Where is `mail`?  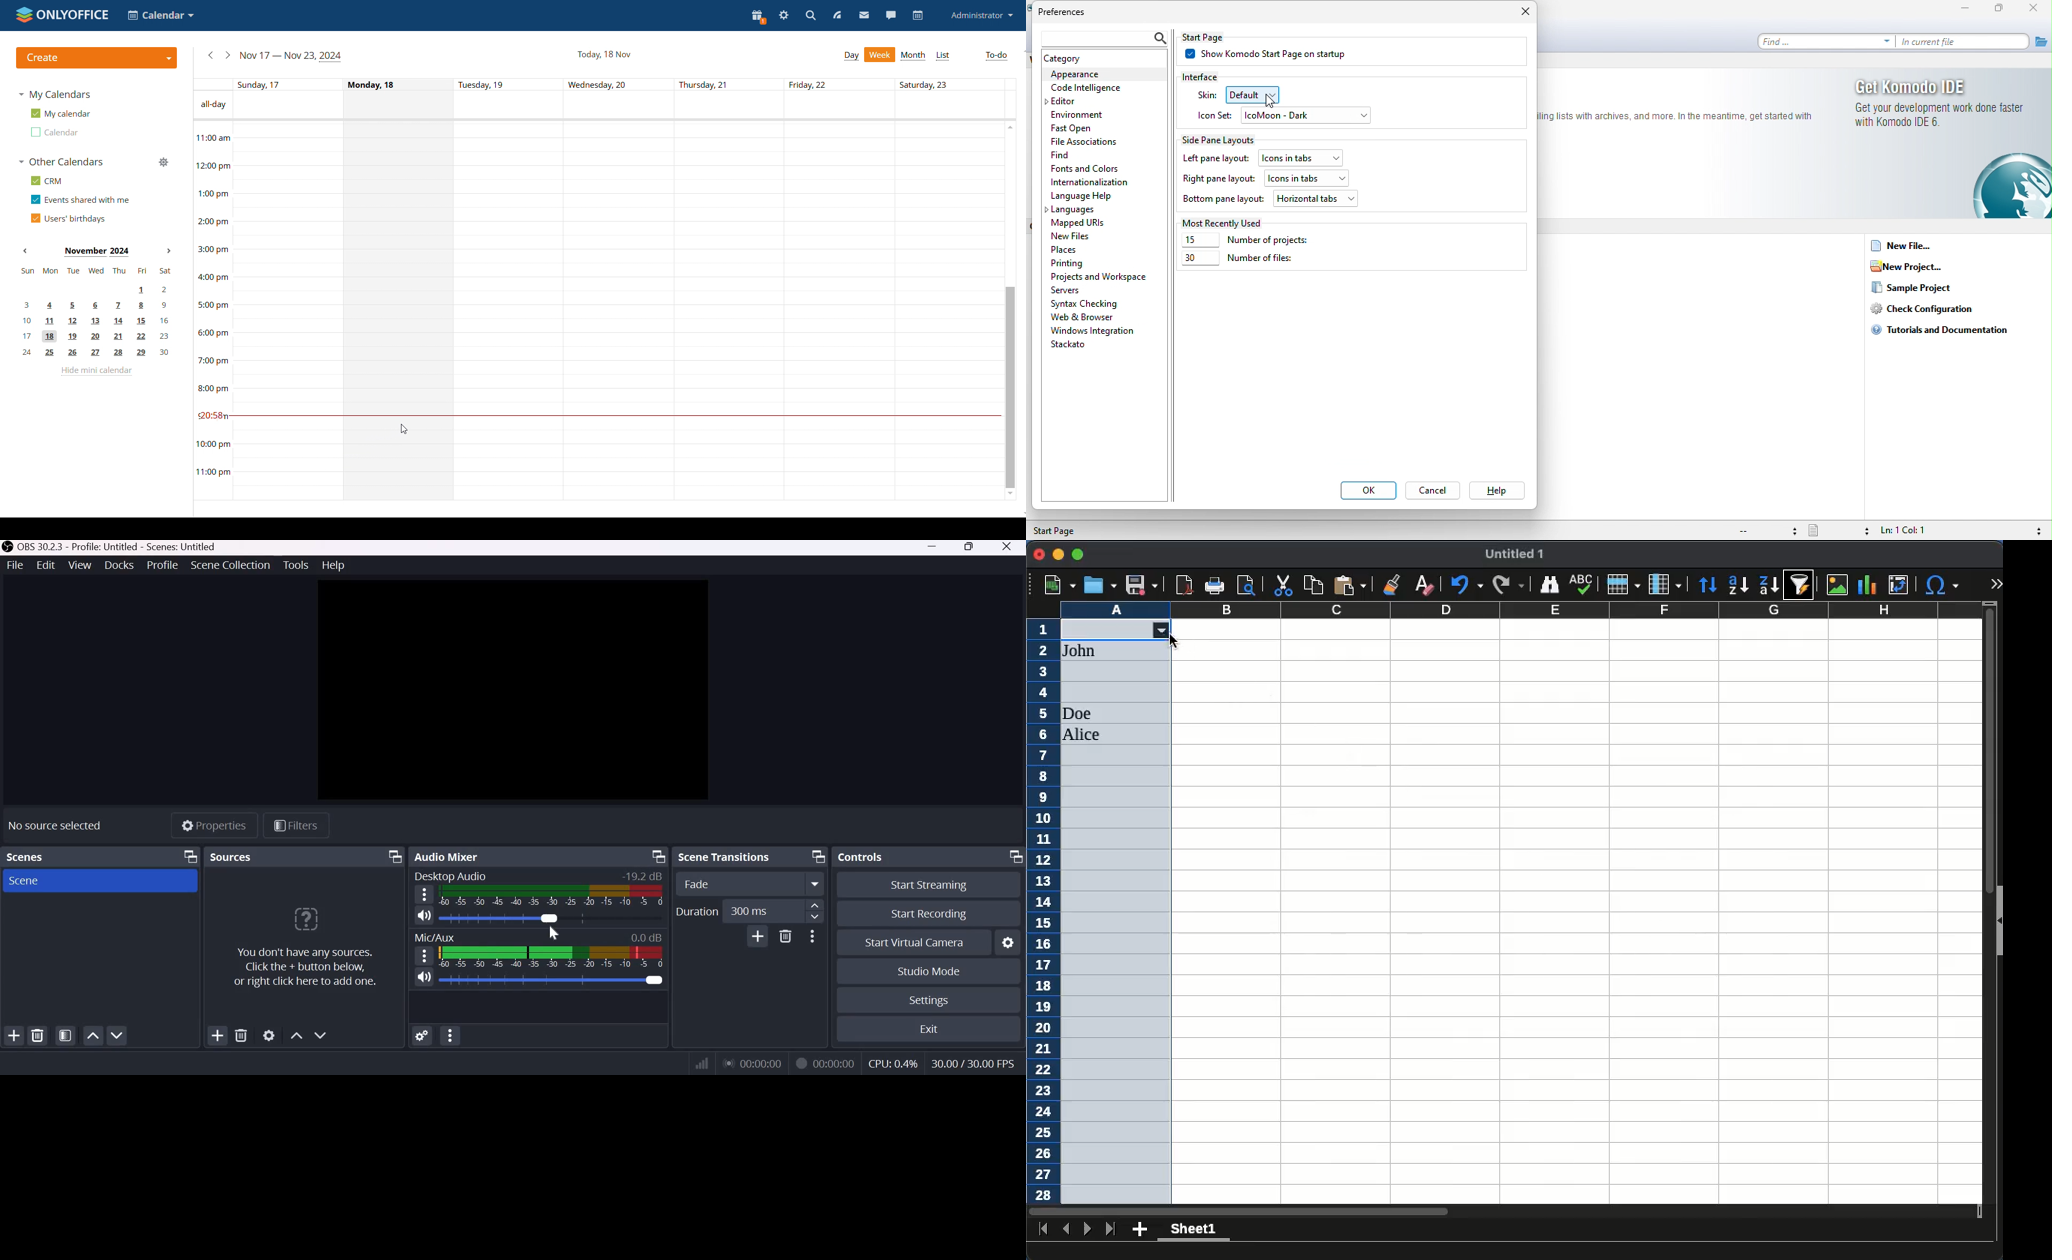 mail is located at coordinates (865, 15).